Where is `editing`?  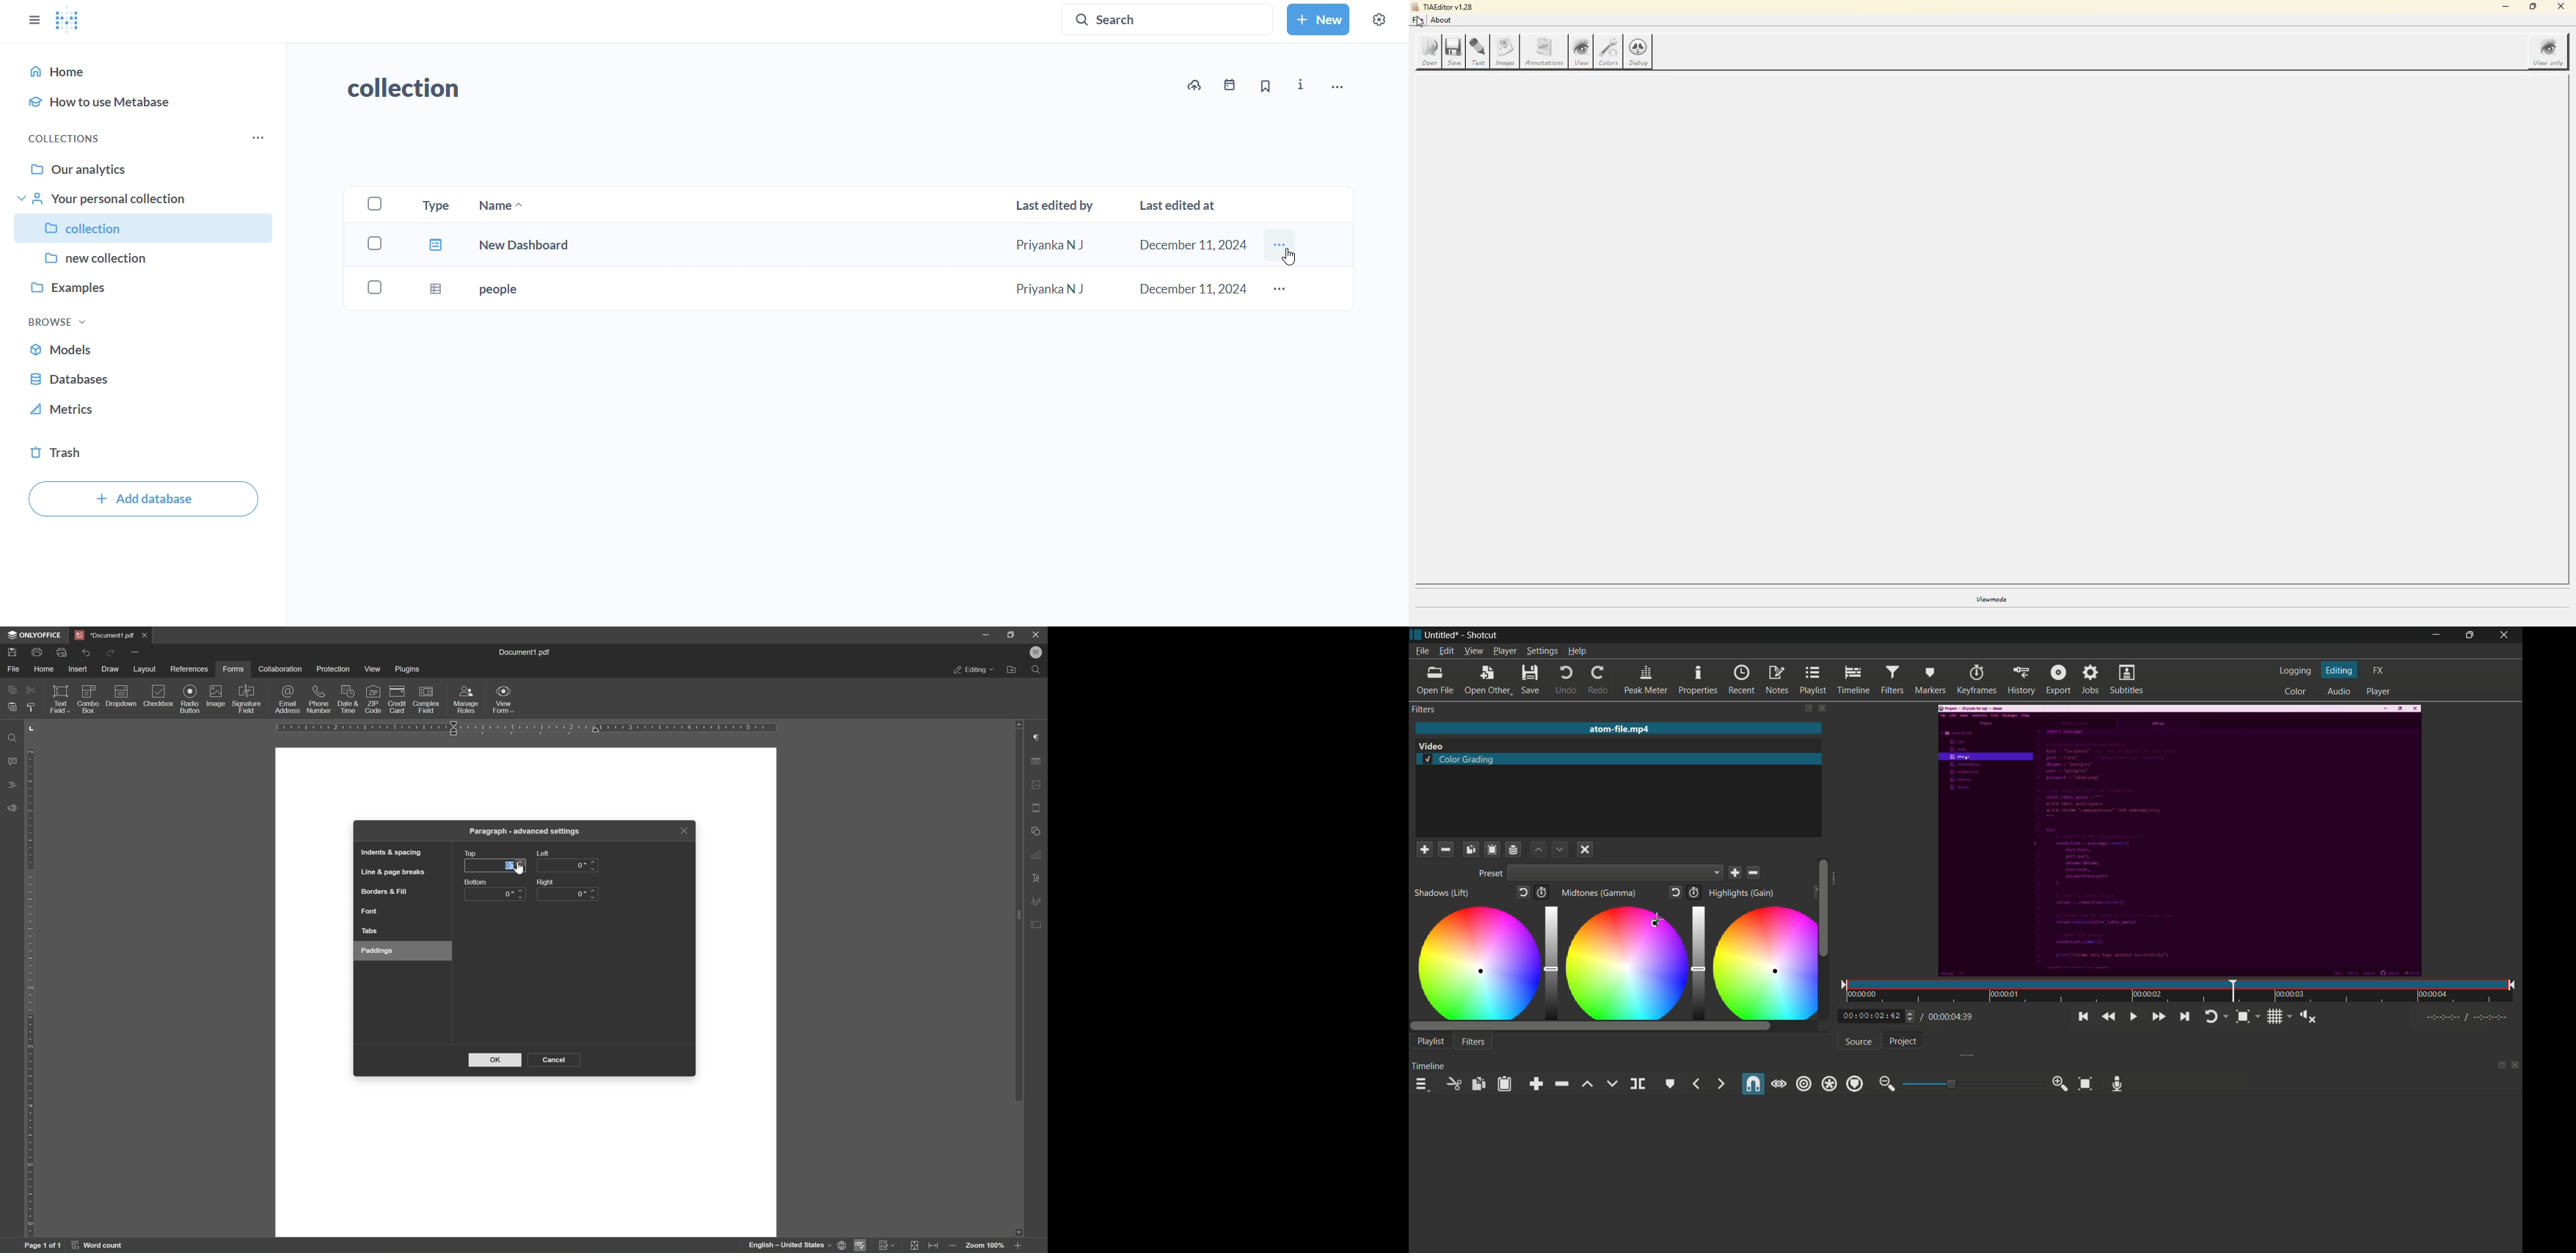 editing is located at coordinates (2340, 670).